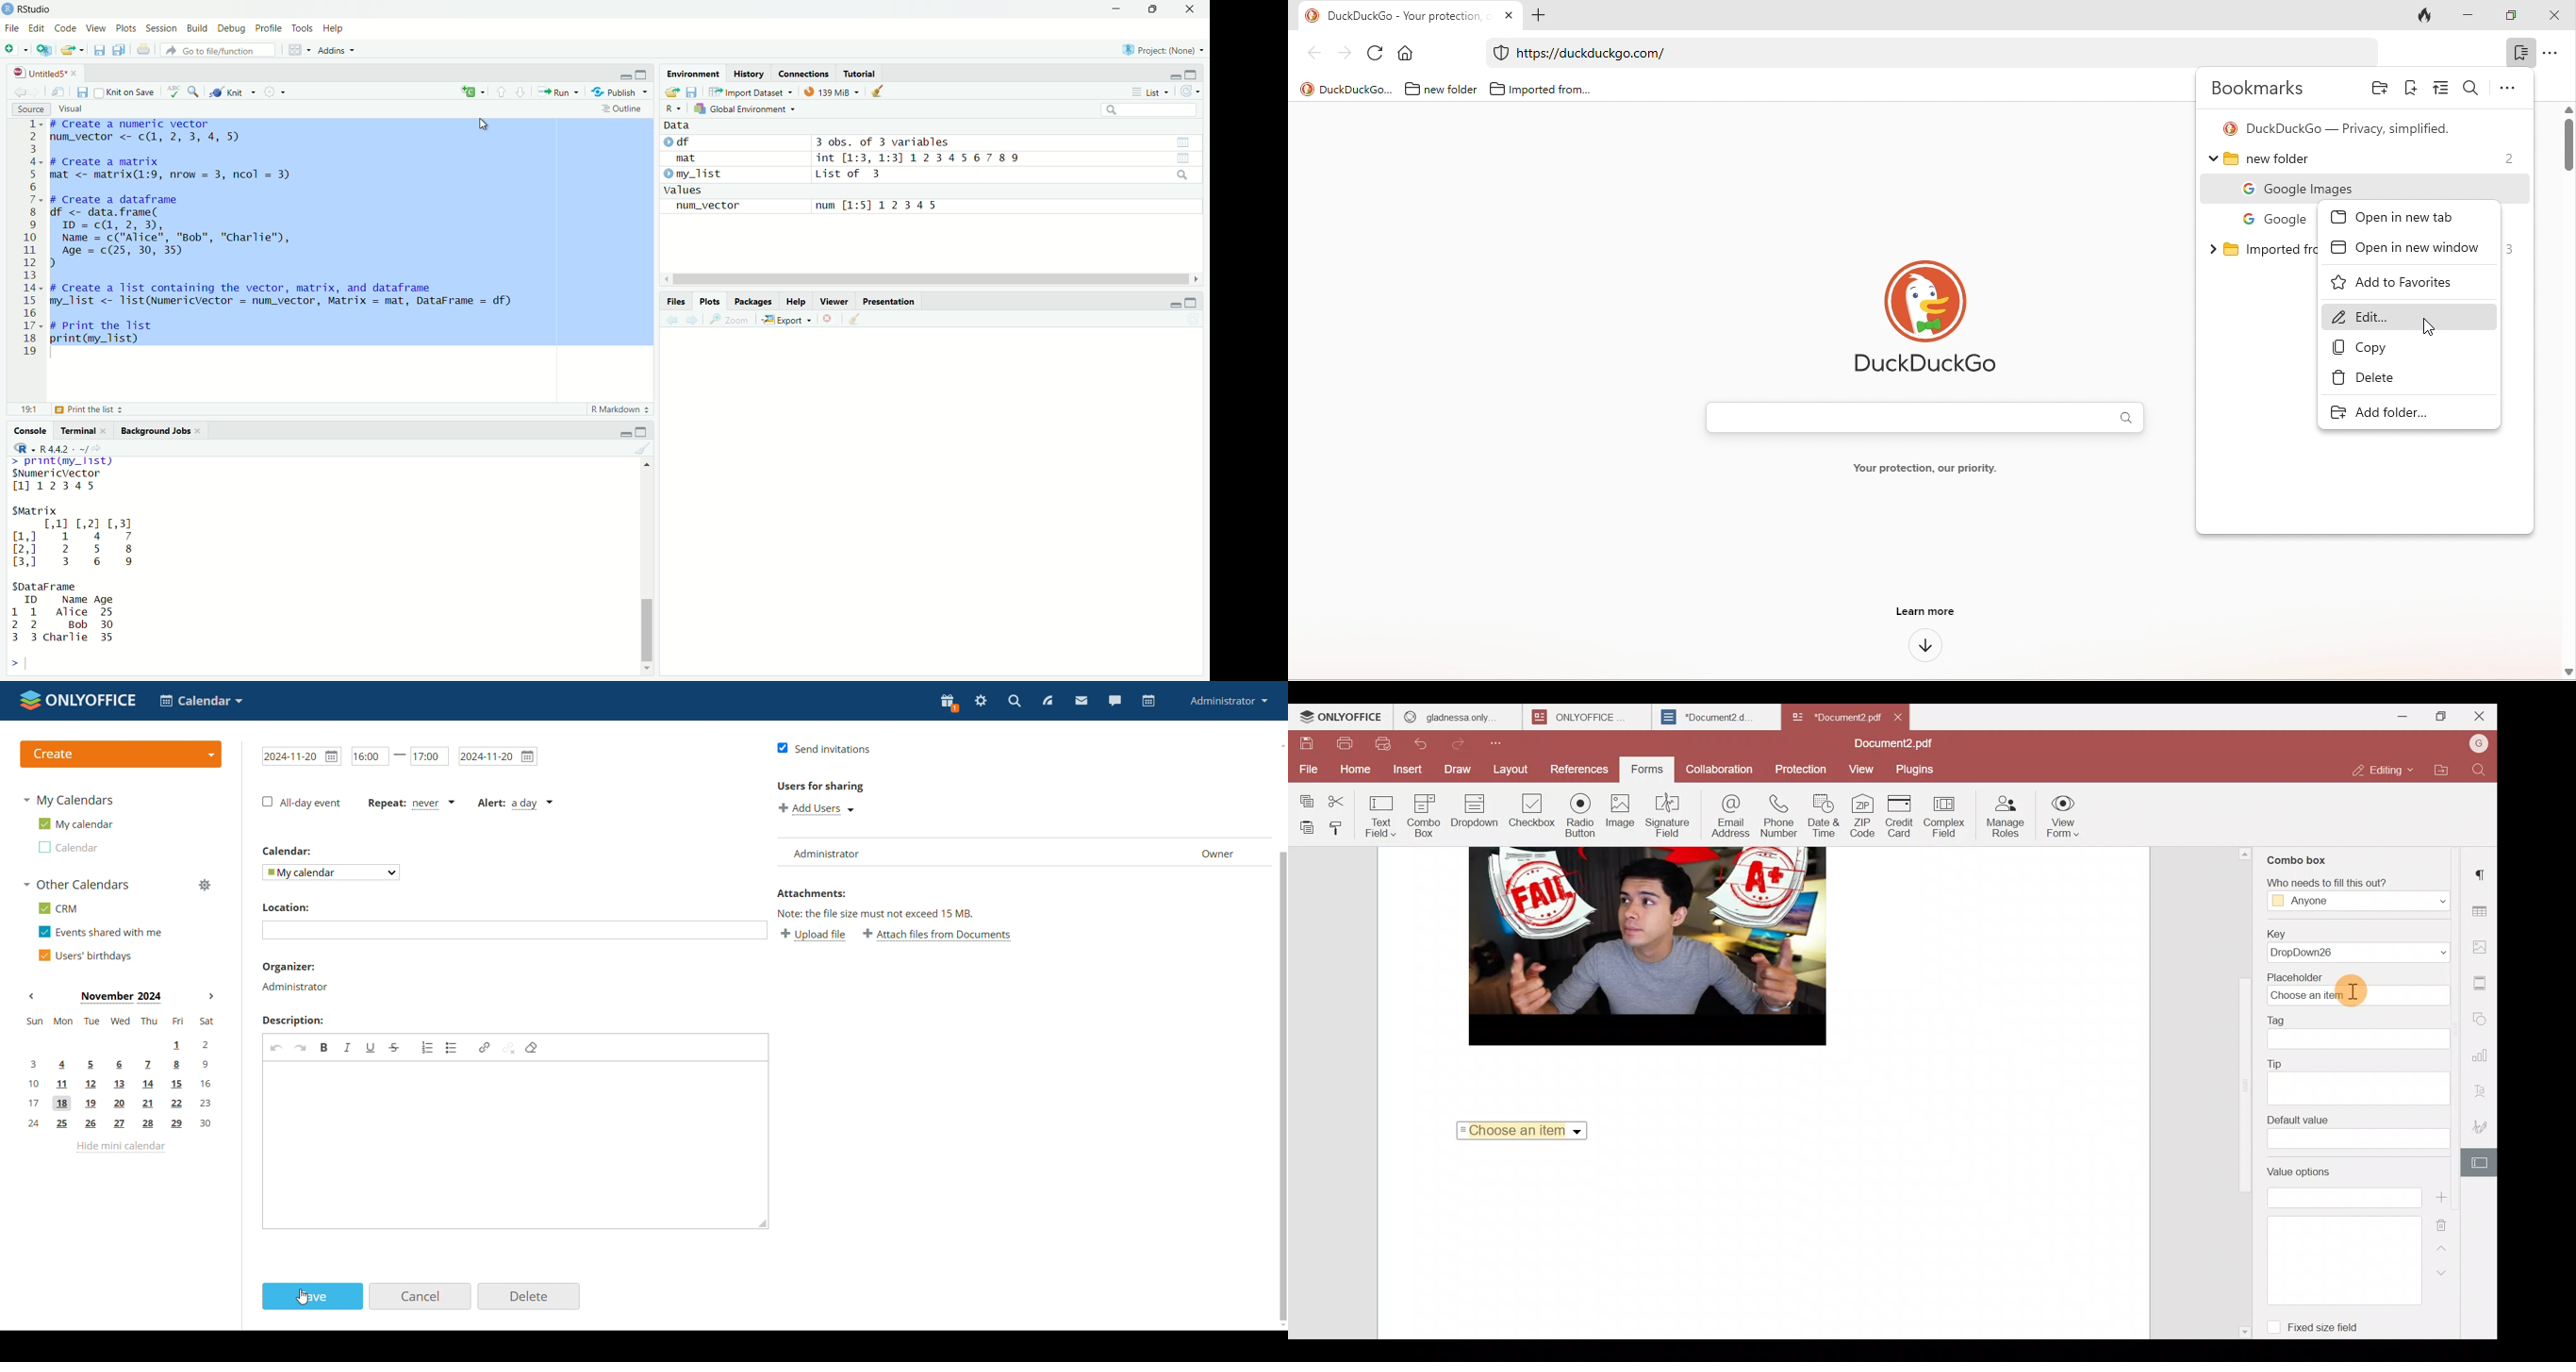 This screenshot has width=2576, height=1372. I want to click on Packages, so click(754, 302).